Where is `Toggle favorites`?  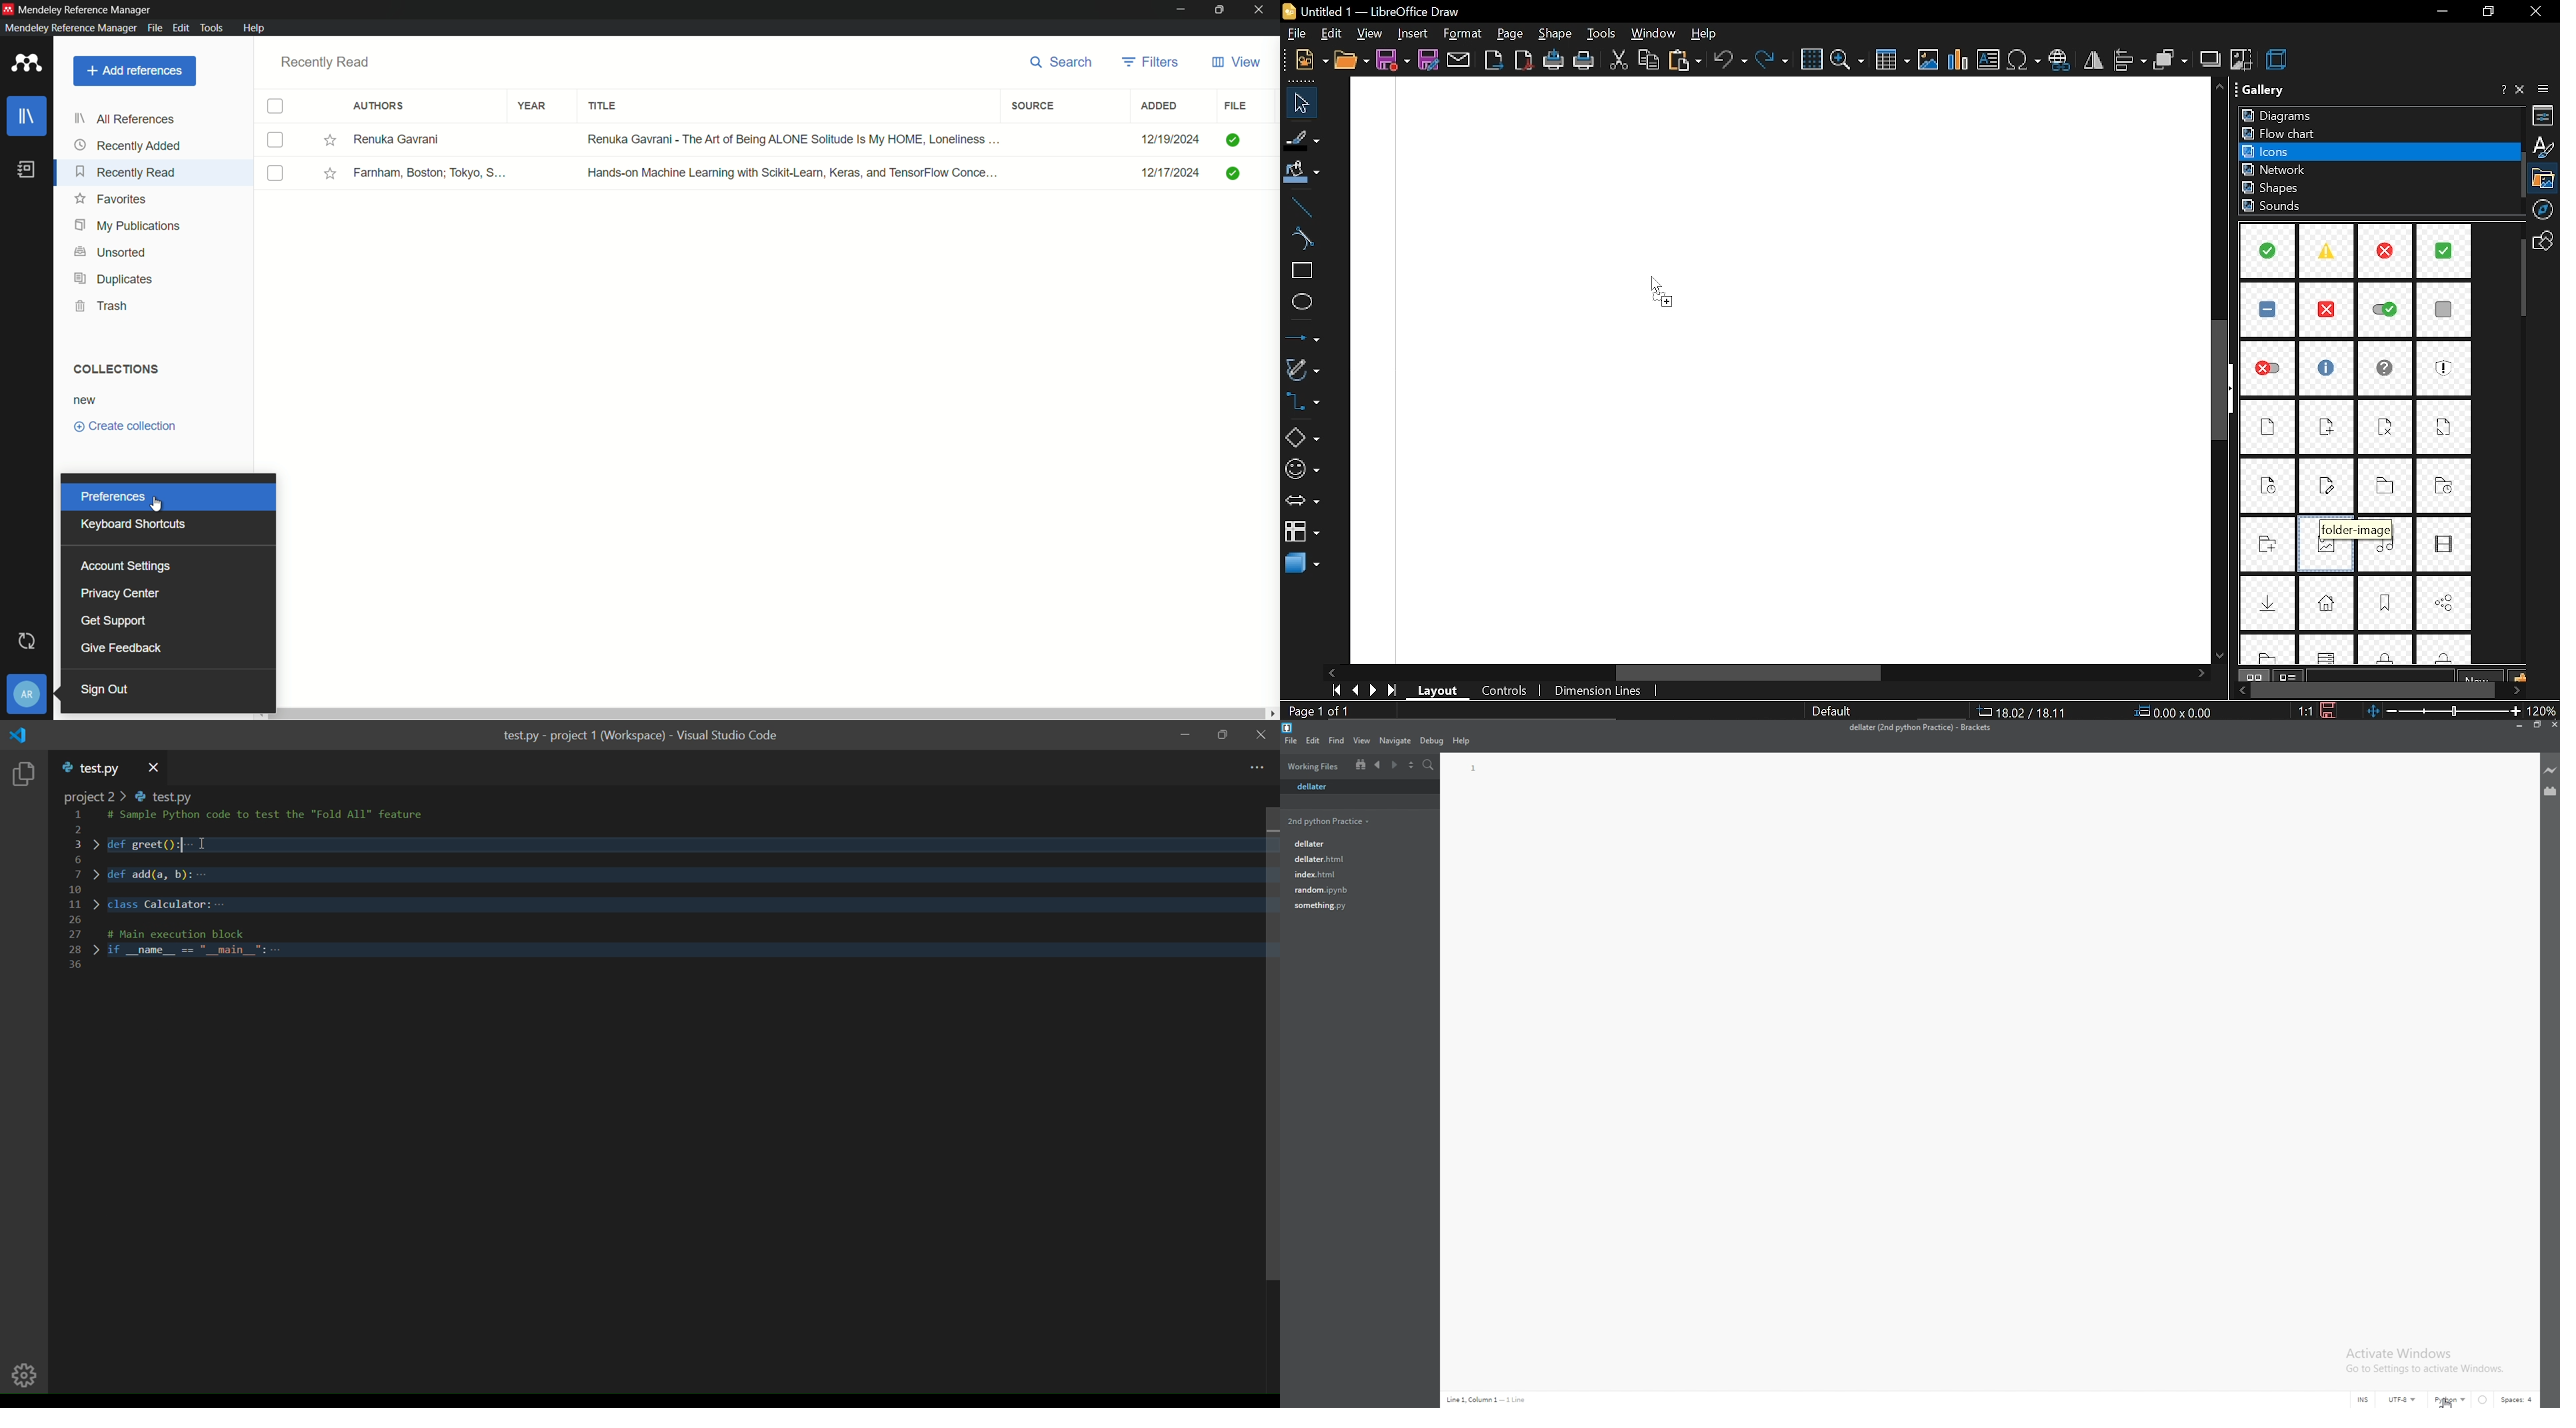
Toggle favorites is located at coordinates (330, 174).